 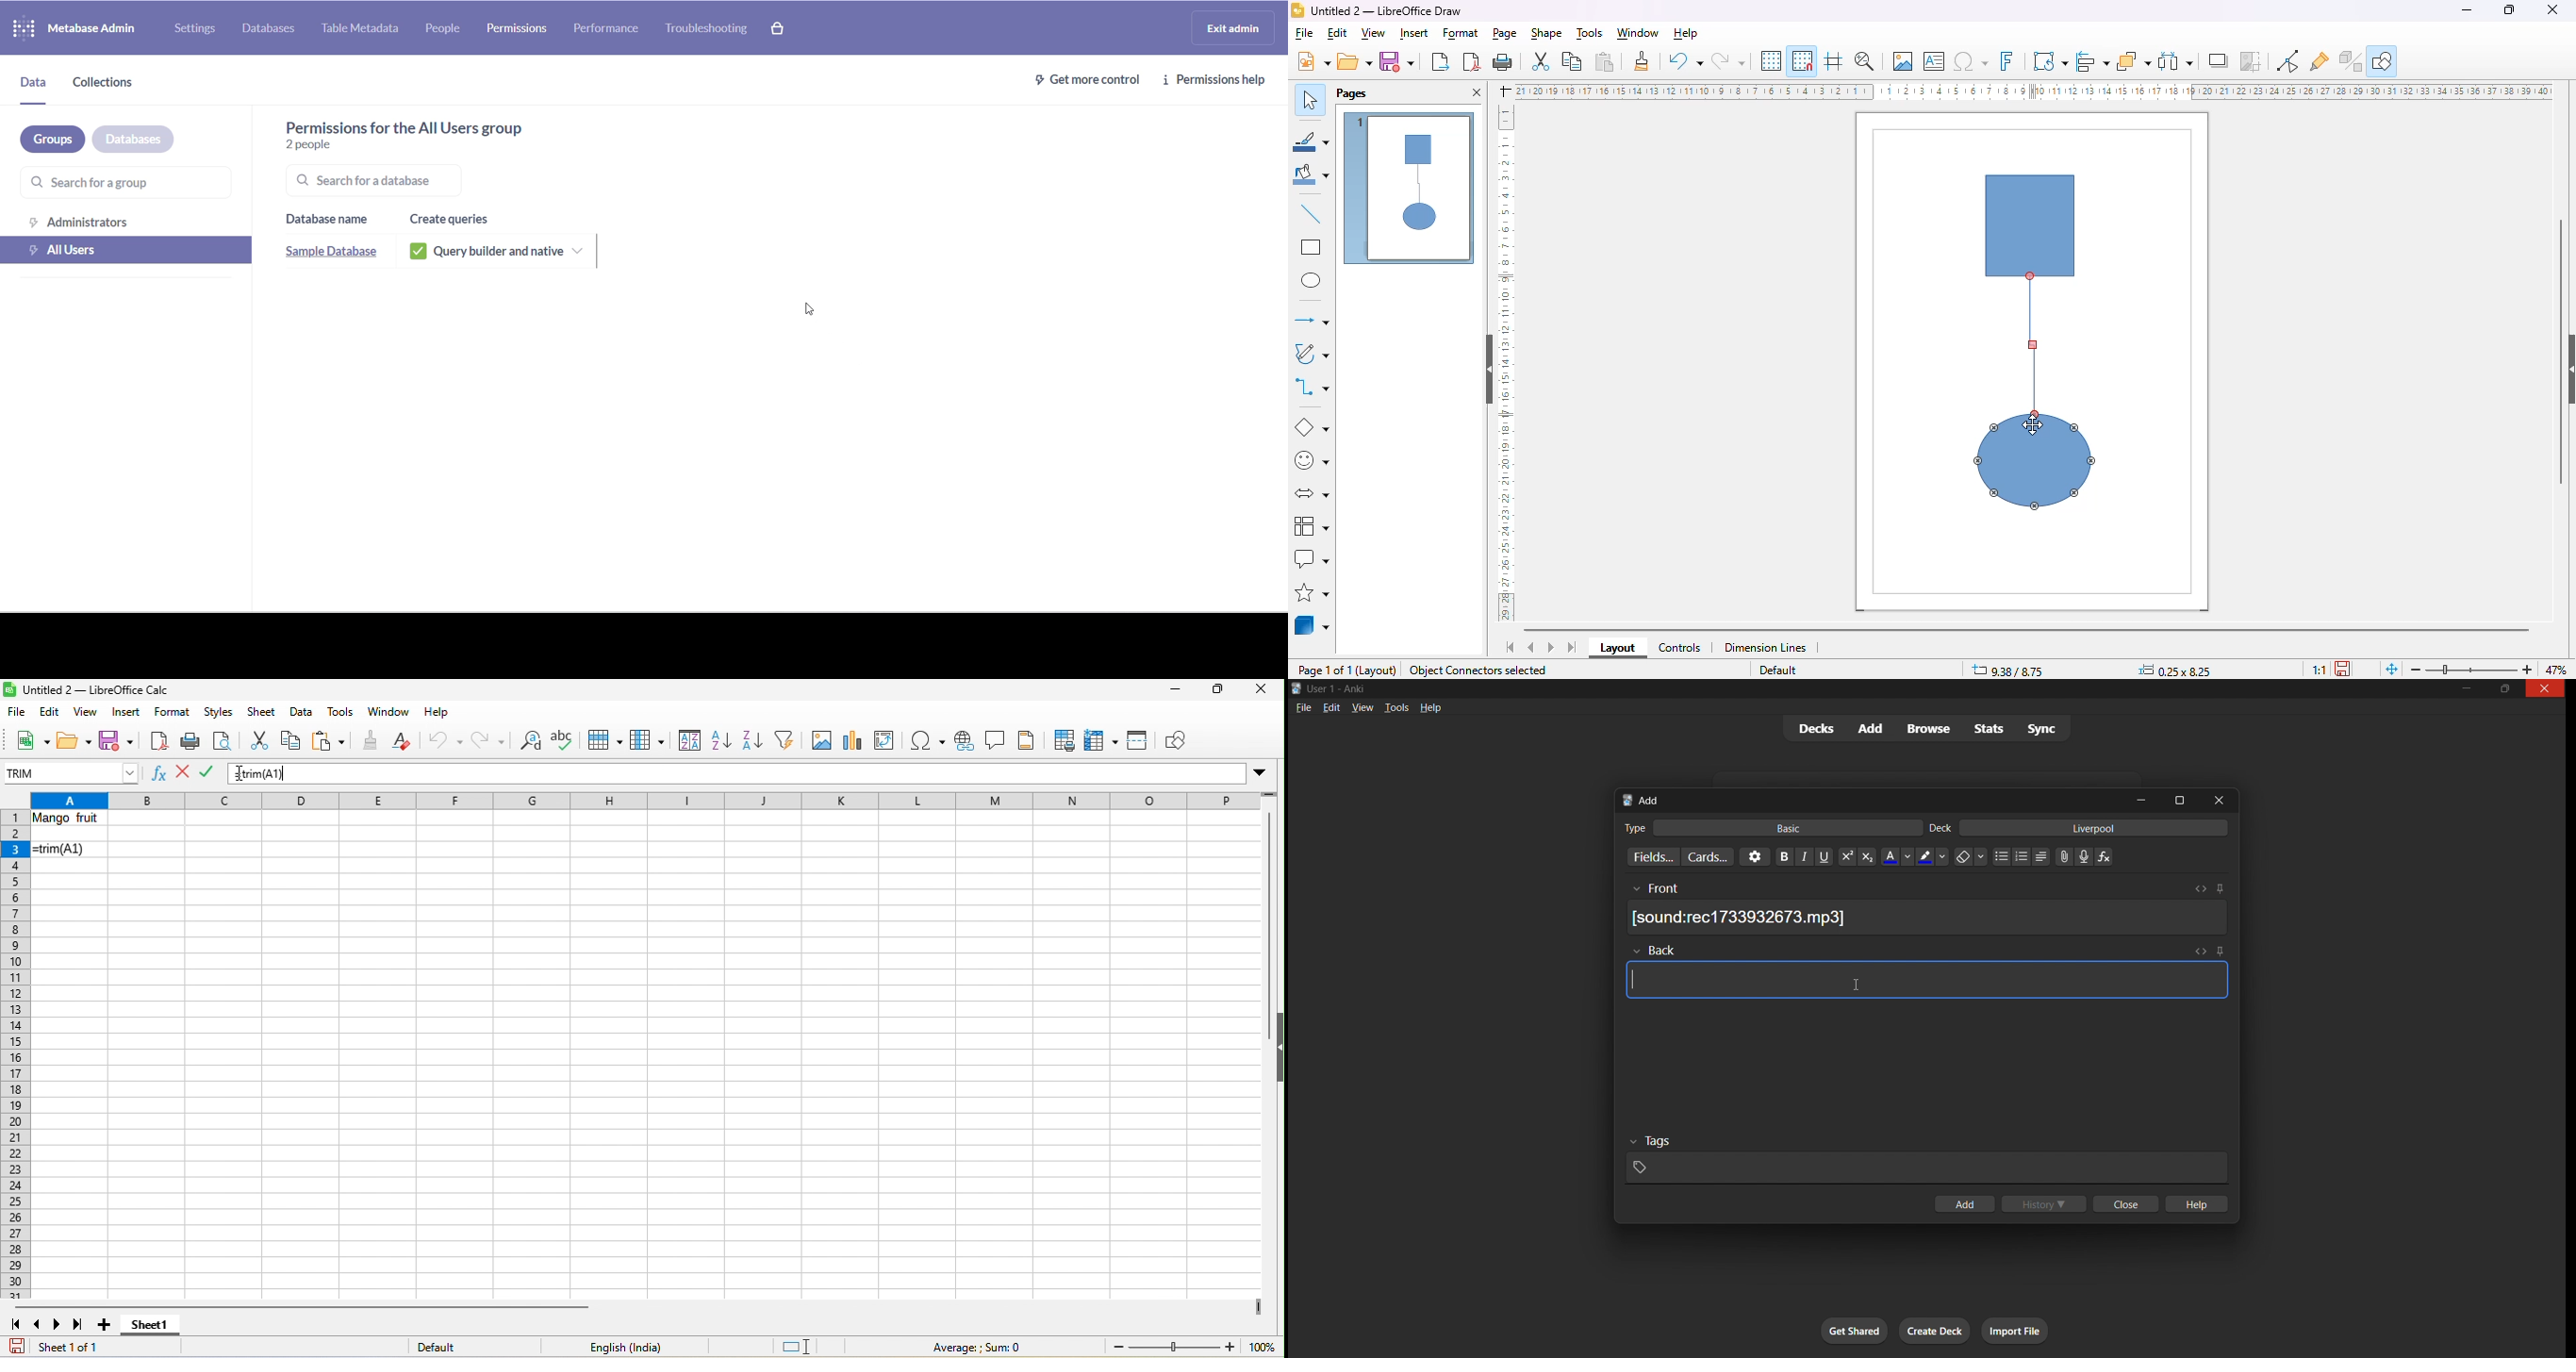 What do you see at coordinates (1840, 1327) in the screenshot?
I see `get shared` at bounding box center [1840, 1327].